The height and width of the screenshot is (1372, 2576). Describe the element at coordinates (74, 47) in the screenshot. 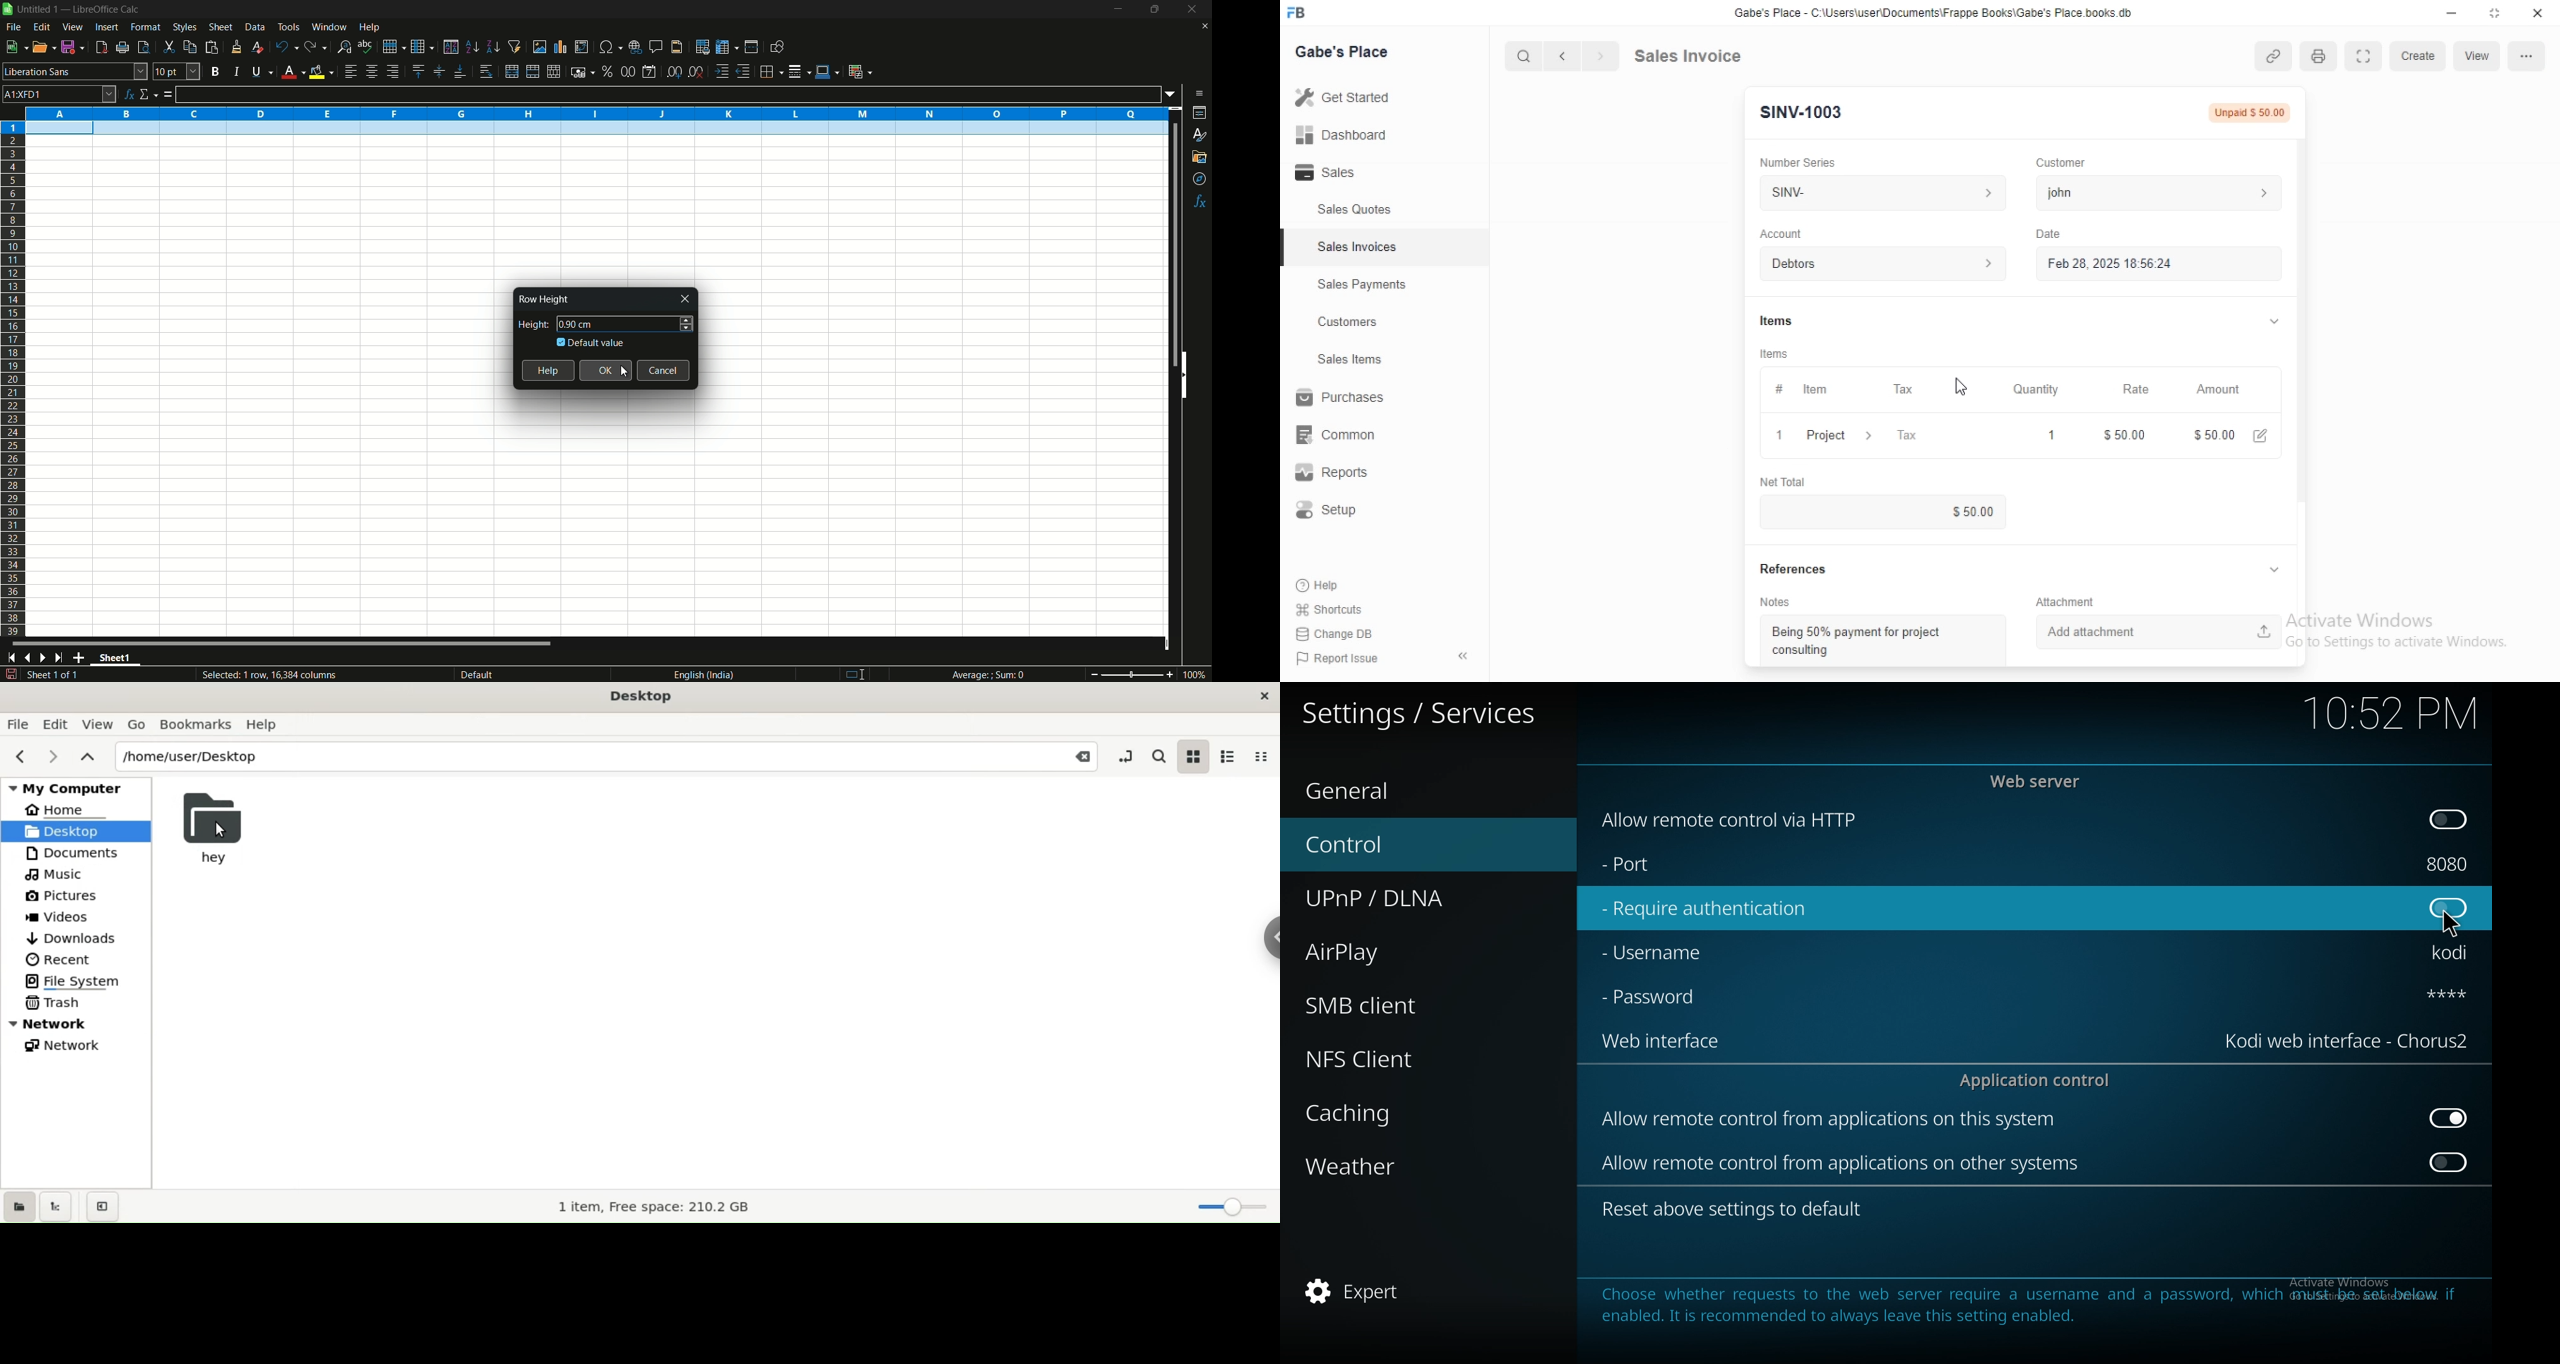

I see `save` at that location.